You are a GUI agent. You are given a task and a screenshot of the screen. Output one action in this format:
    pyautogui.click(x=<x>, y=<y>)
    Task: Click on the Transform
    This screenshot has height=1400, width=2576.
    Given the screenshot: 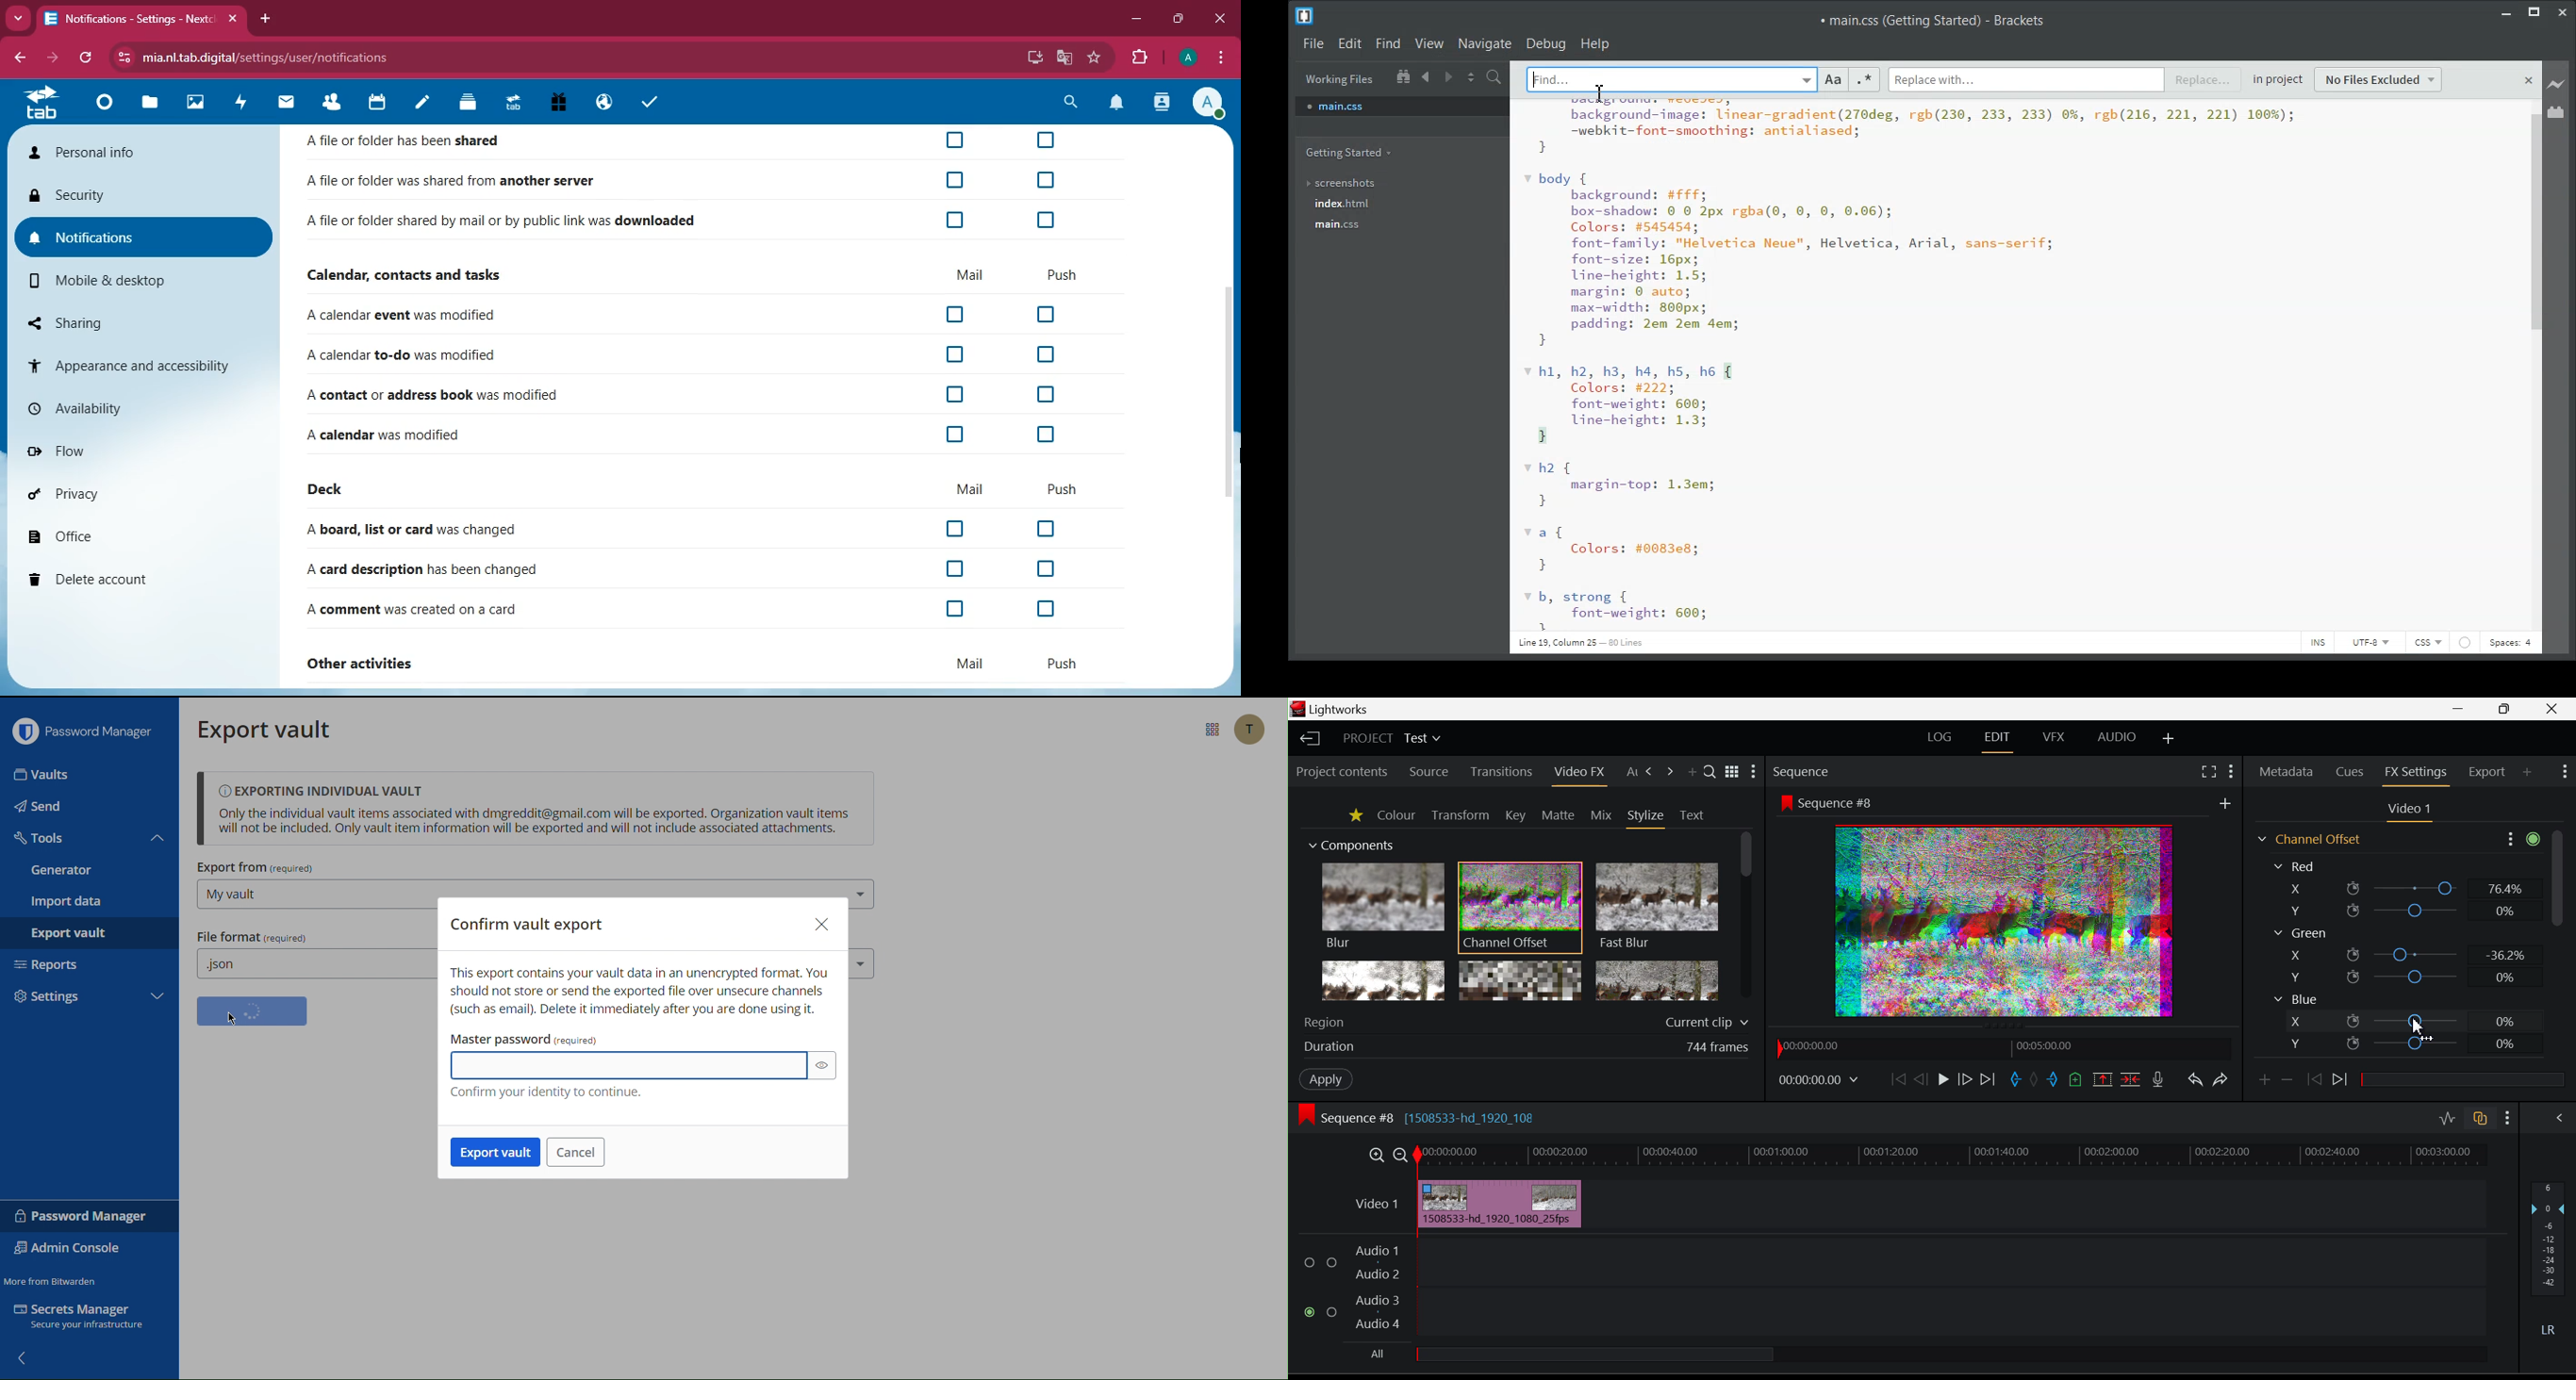 What is the action you would take?
    pyautogui.click(x=1460, y=816)
    